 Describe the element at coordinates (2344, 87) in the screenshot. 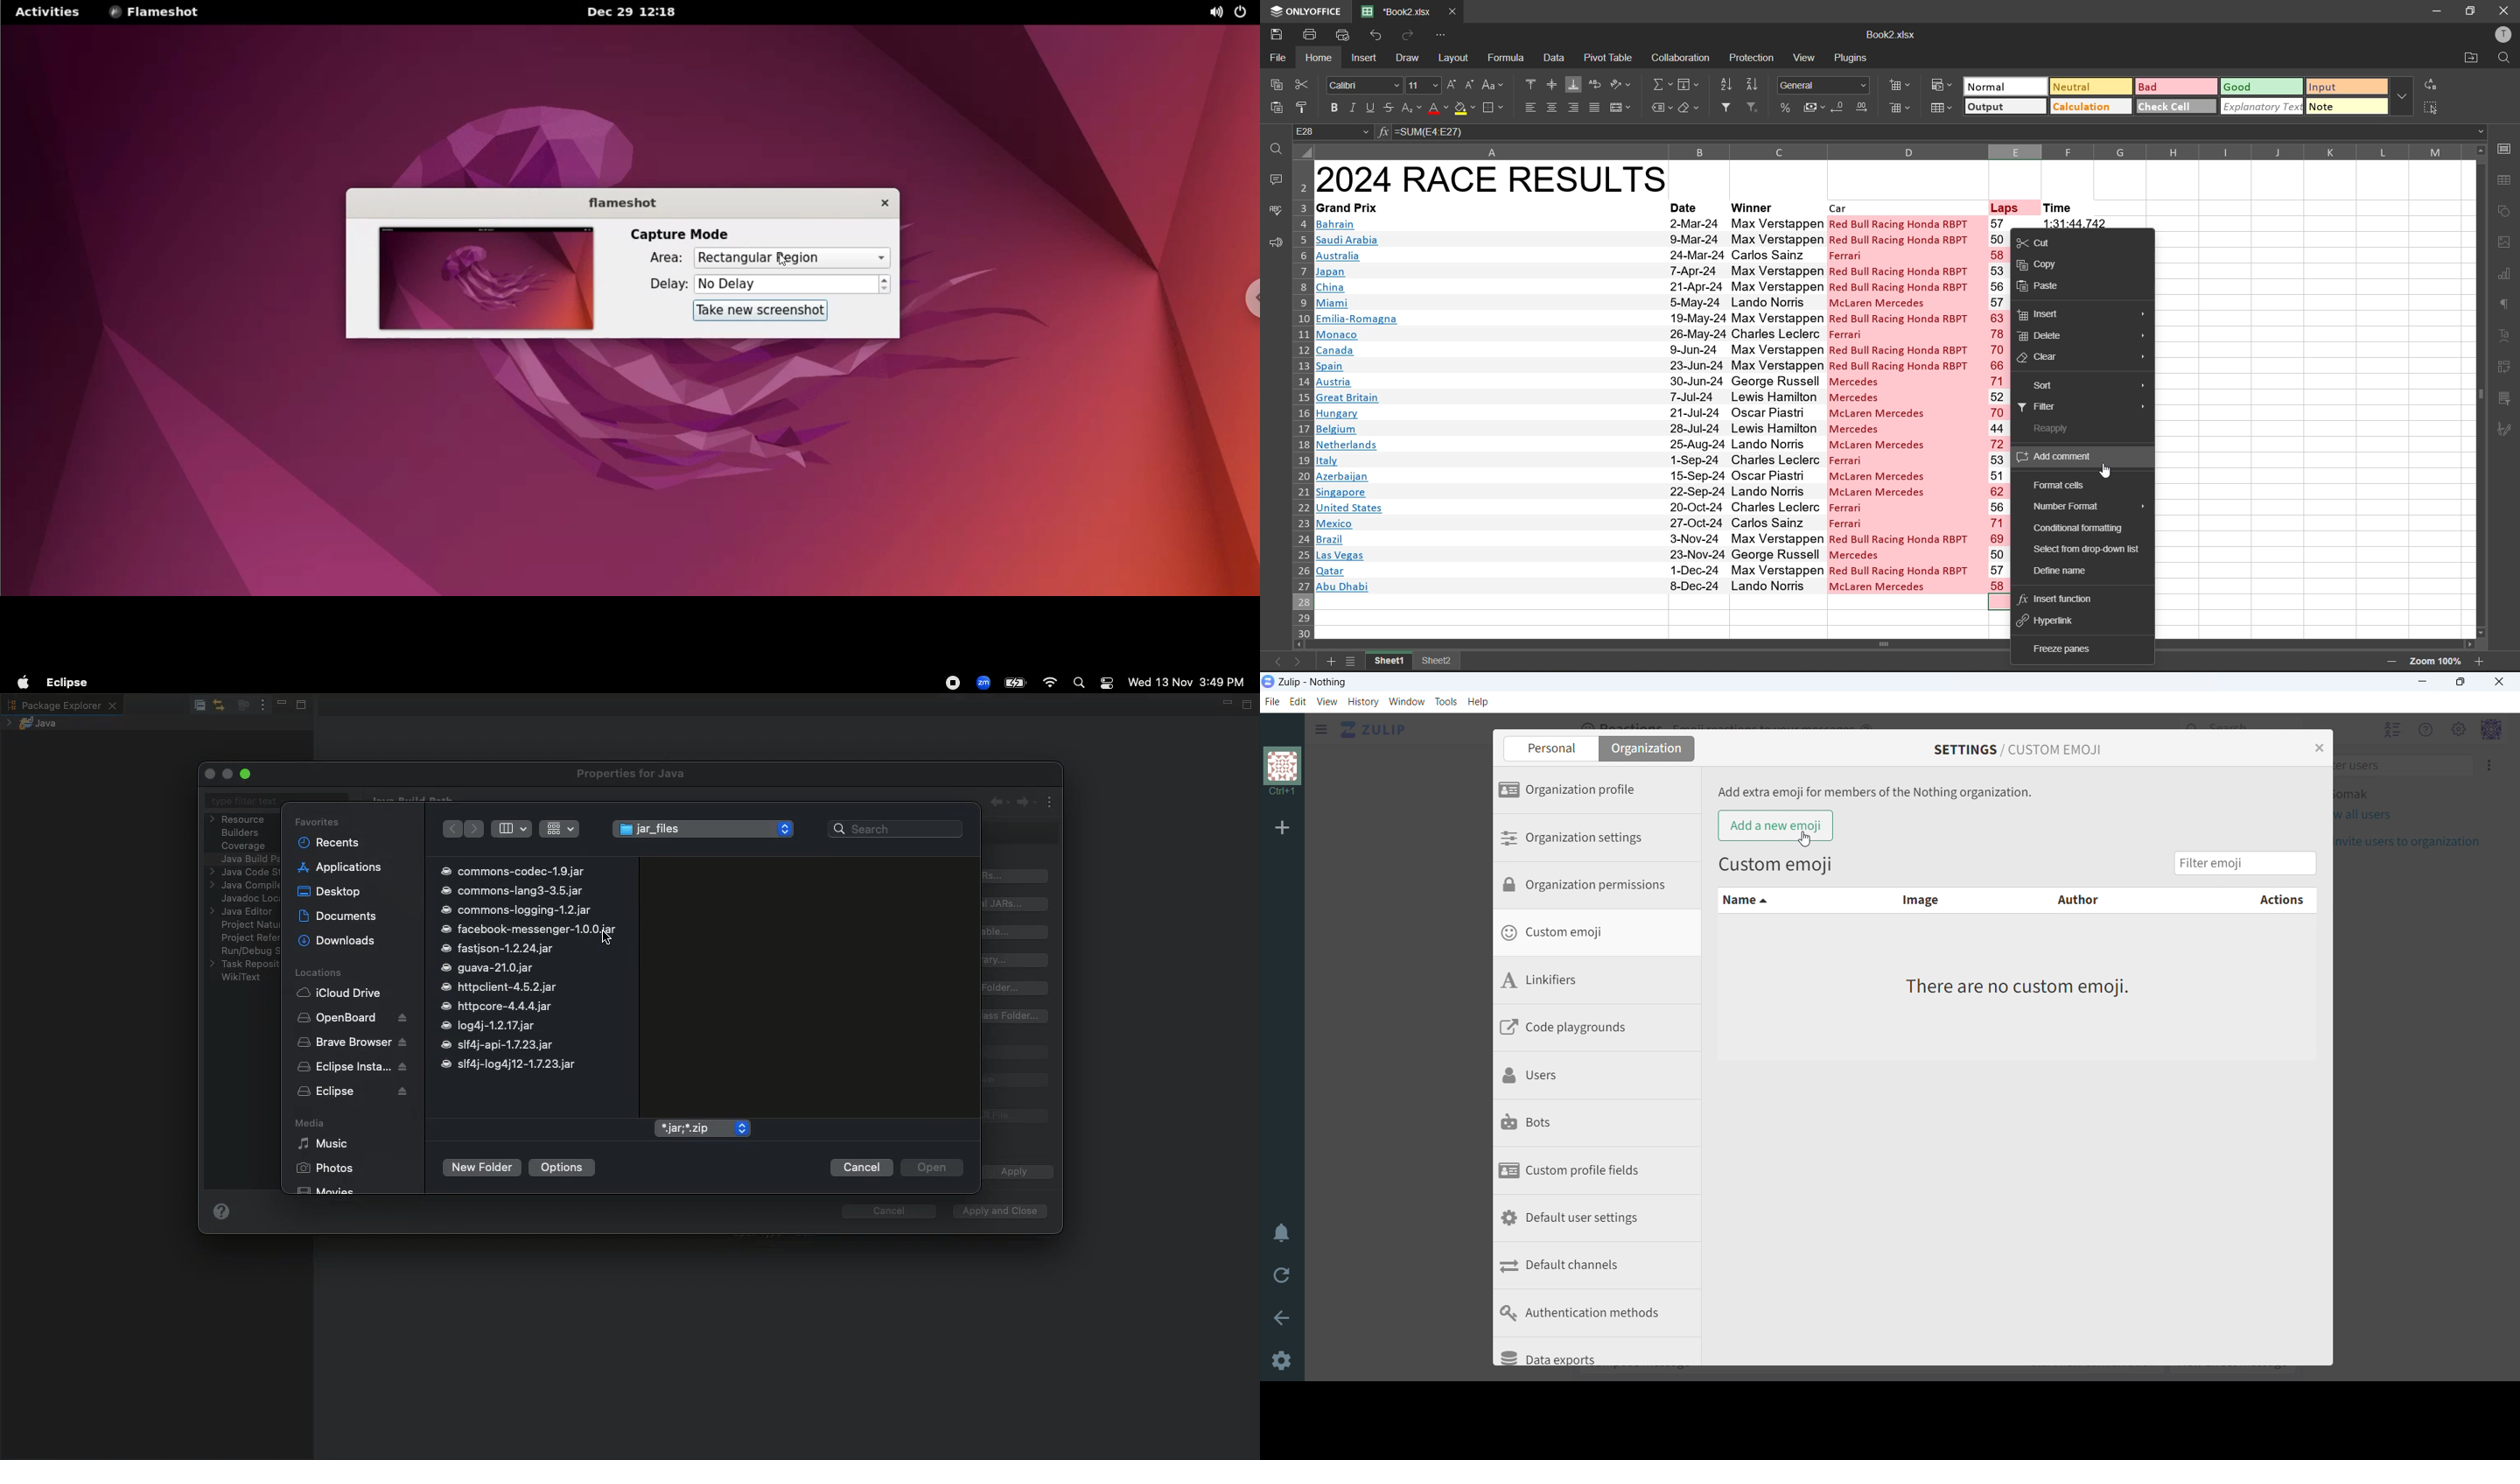

I see `input` at that location.